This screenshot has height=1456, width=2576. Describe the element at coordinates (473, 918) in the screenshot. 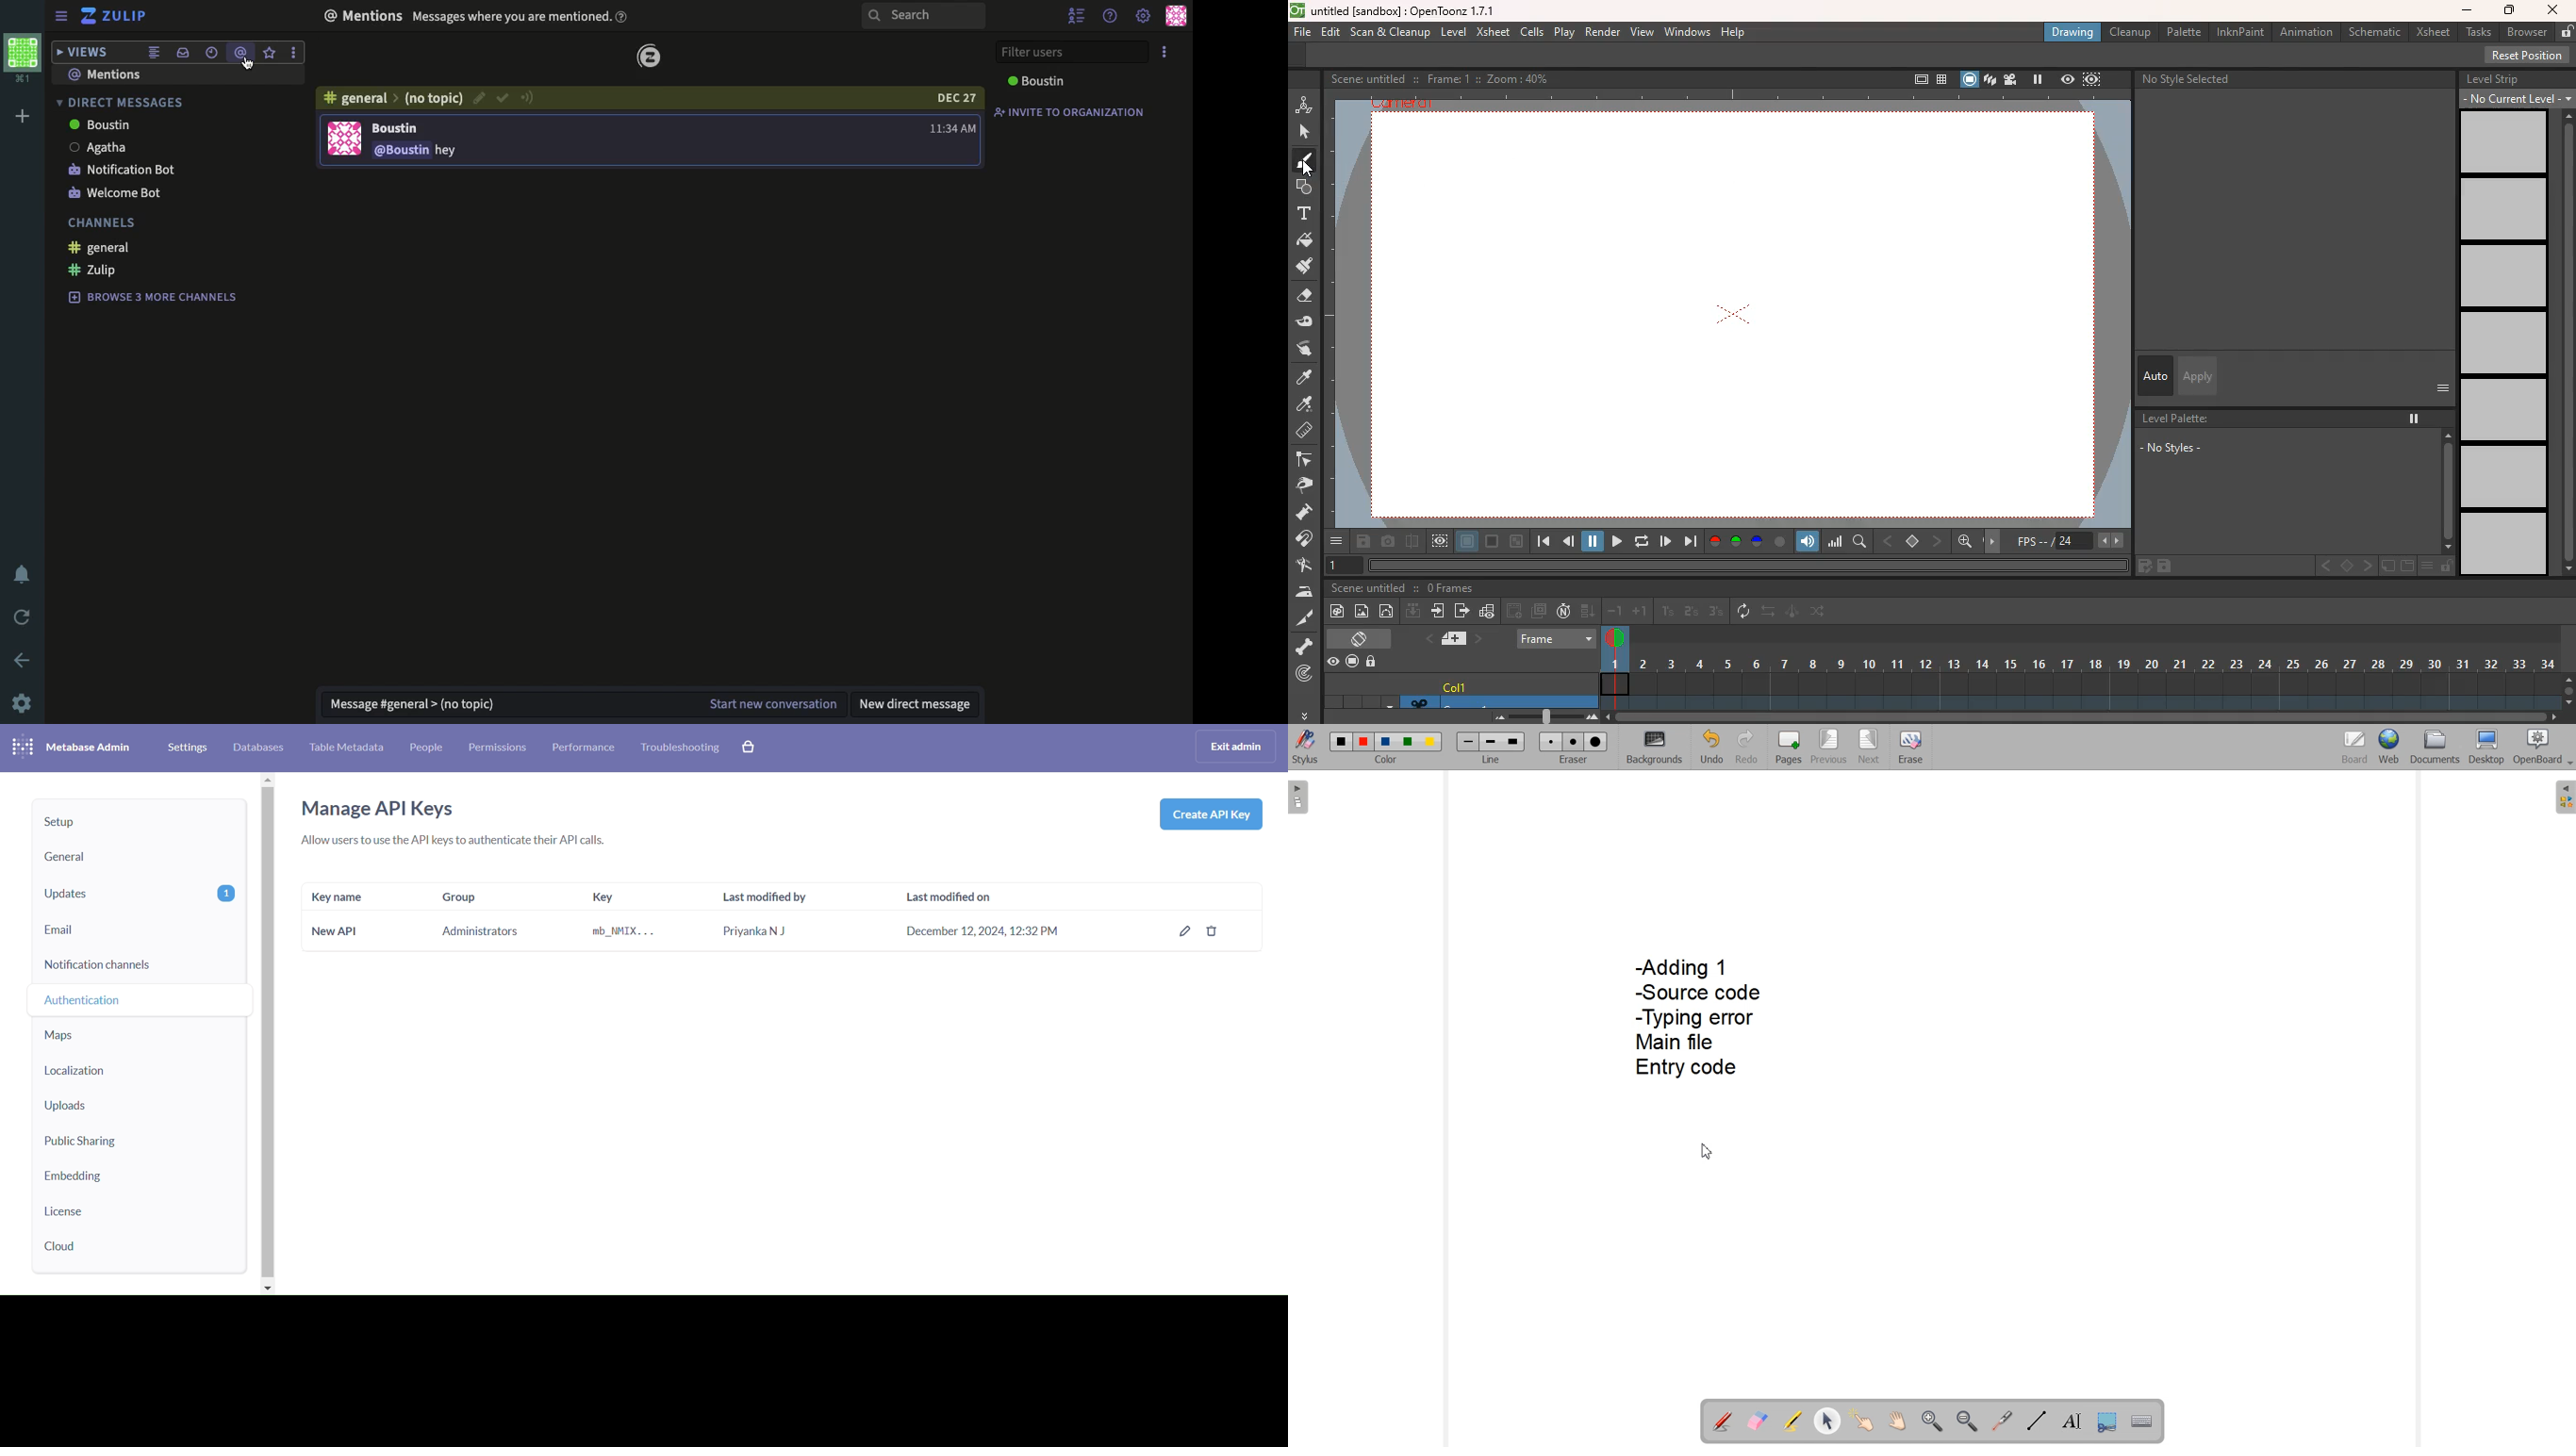

I see `group` at that location.